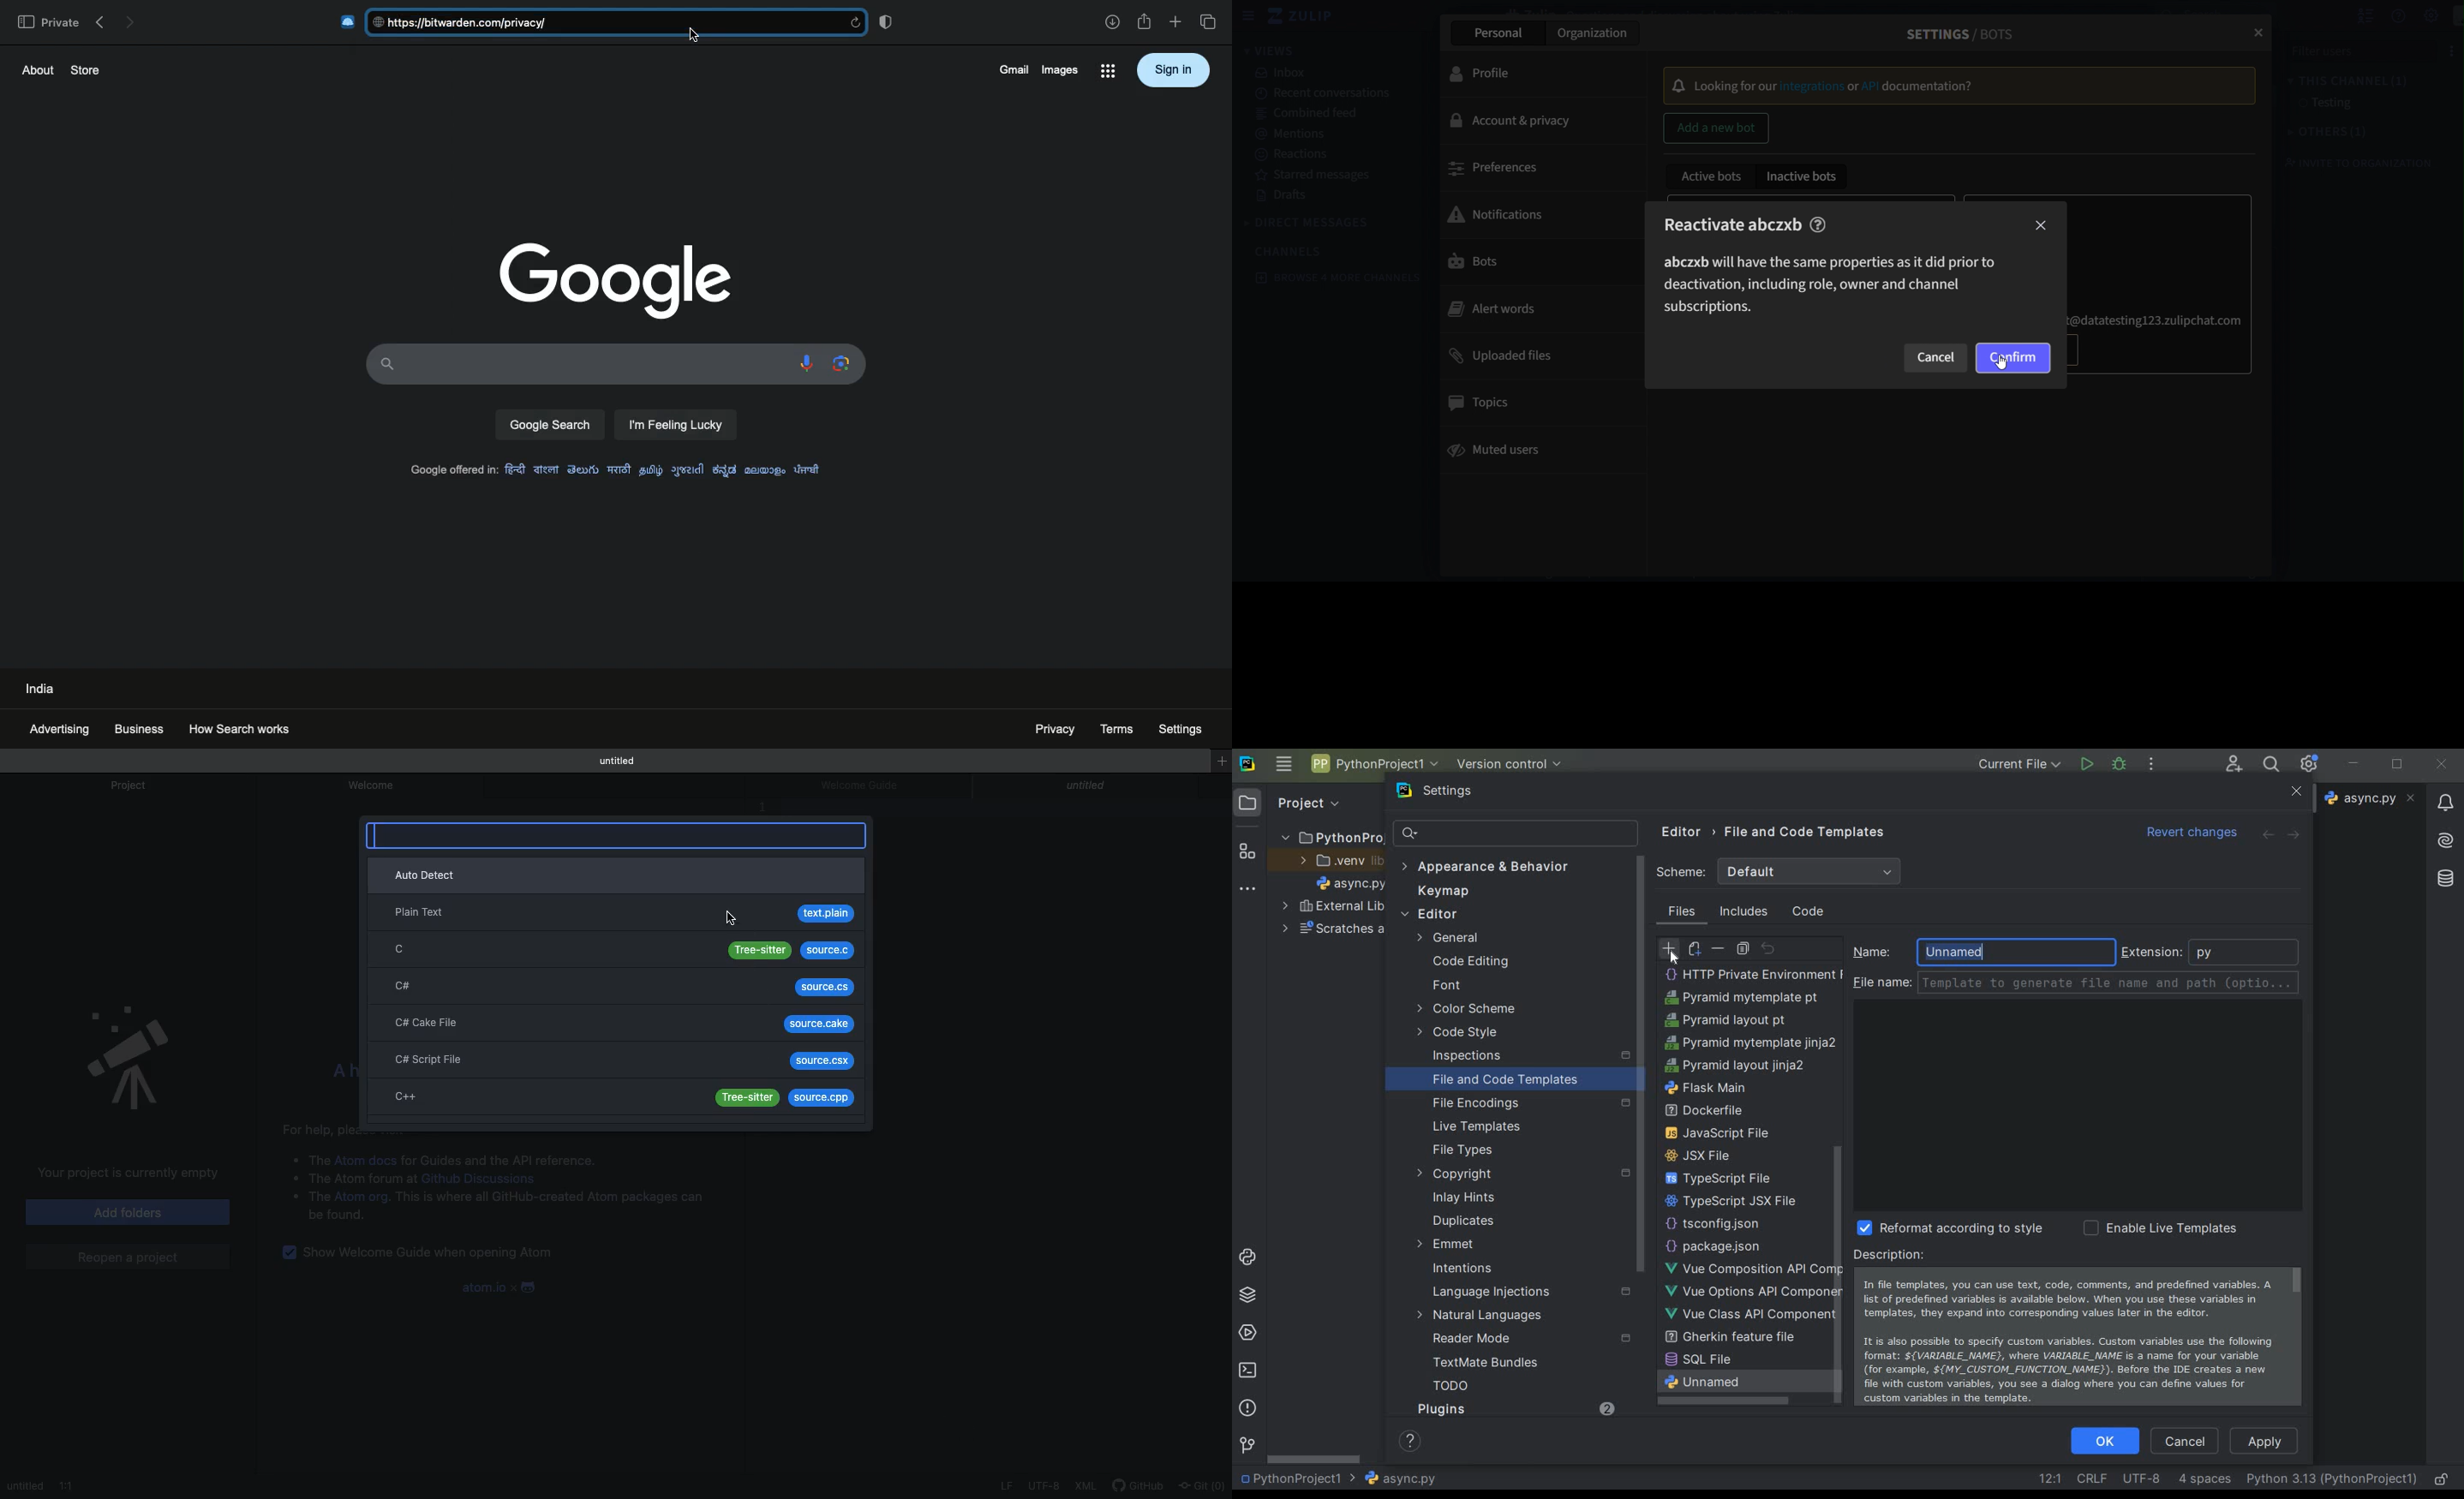 Image resolution: width=2464 pixels, height=1512 pixels. Describe the element at coordinates (1333, 92) in the screenshot. I see `recent conversations` at that location.